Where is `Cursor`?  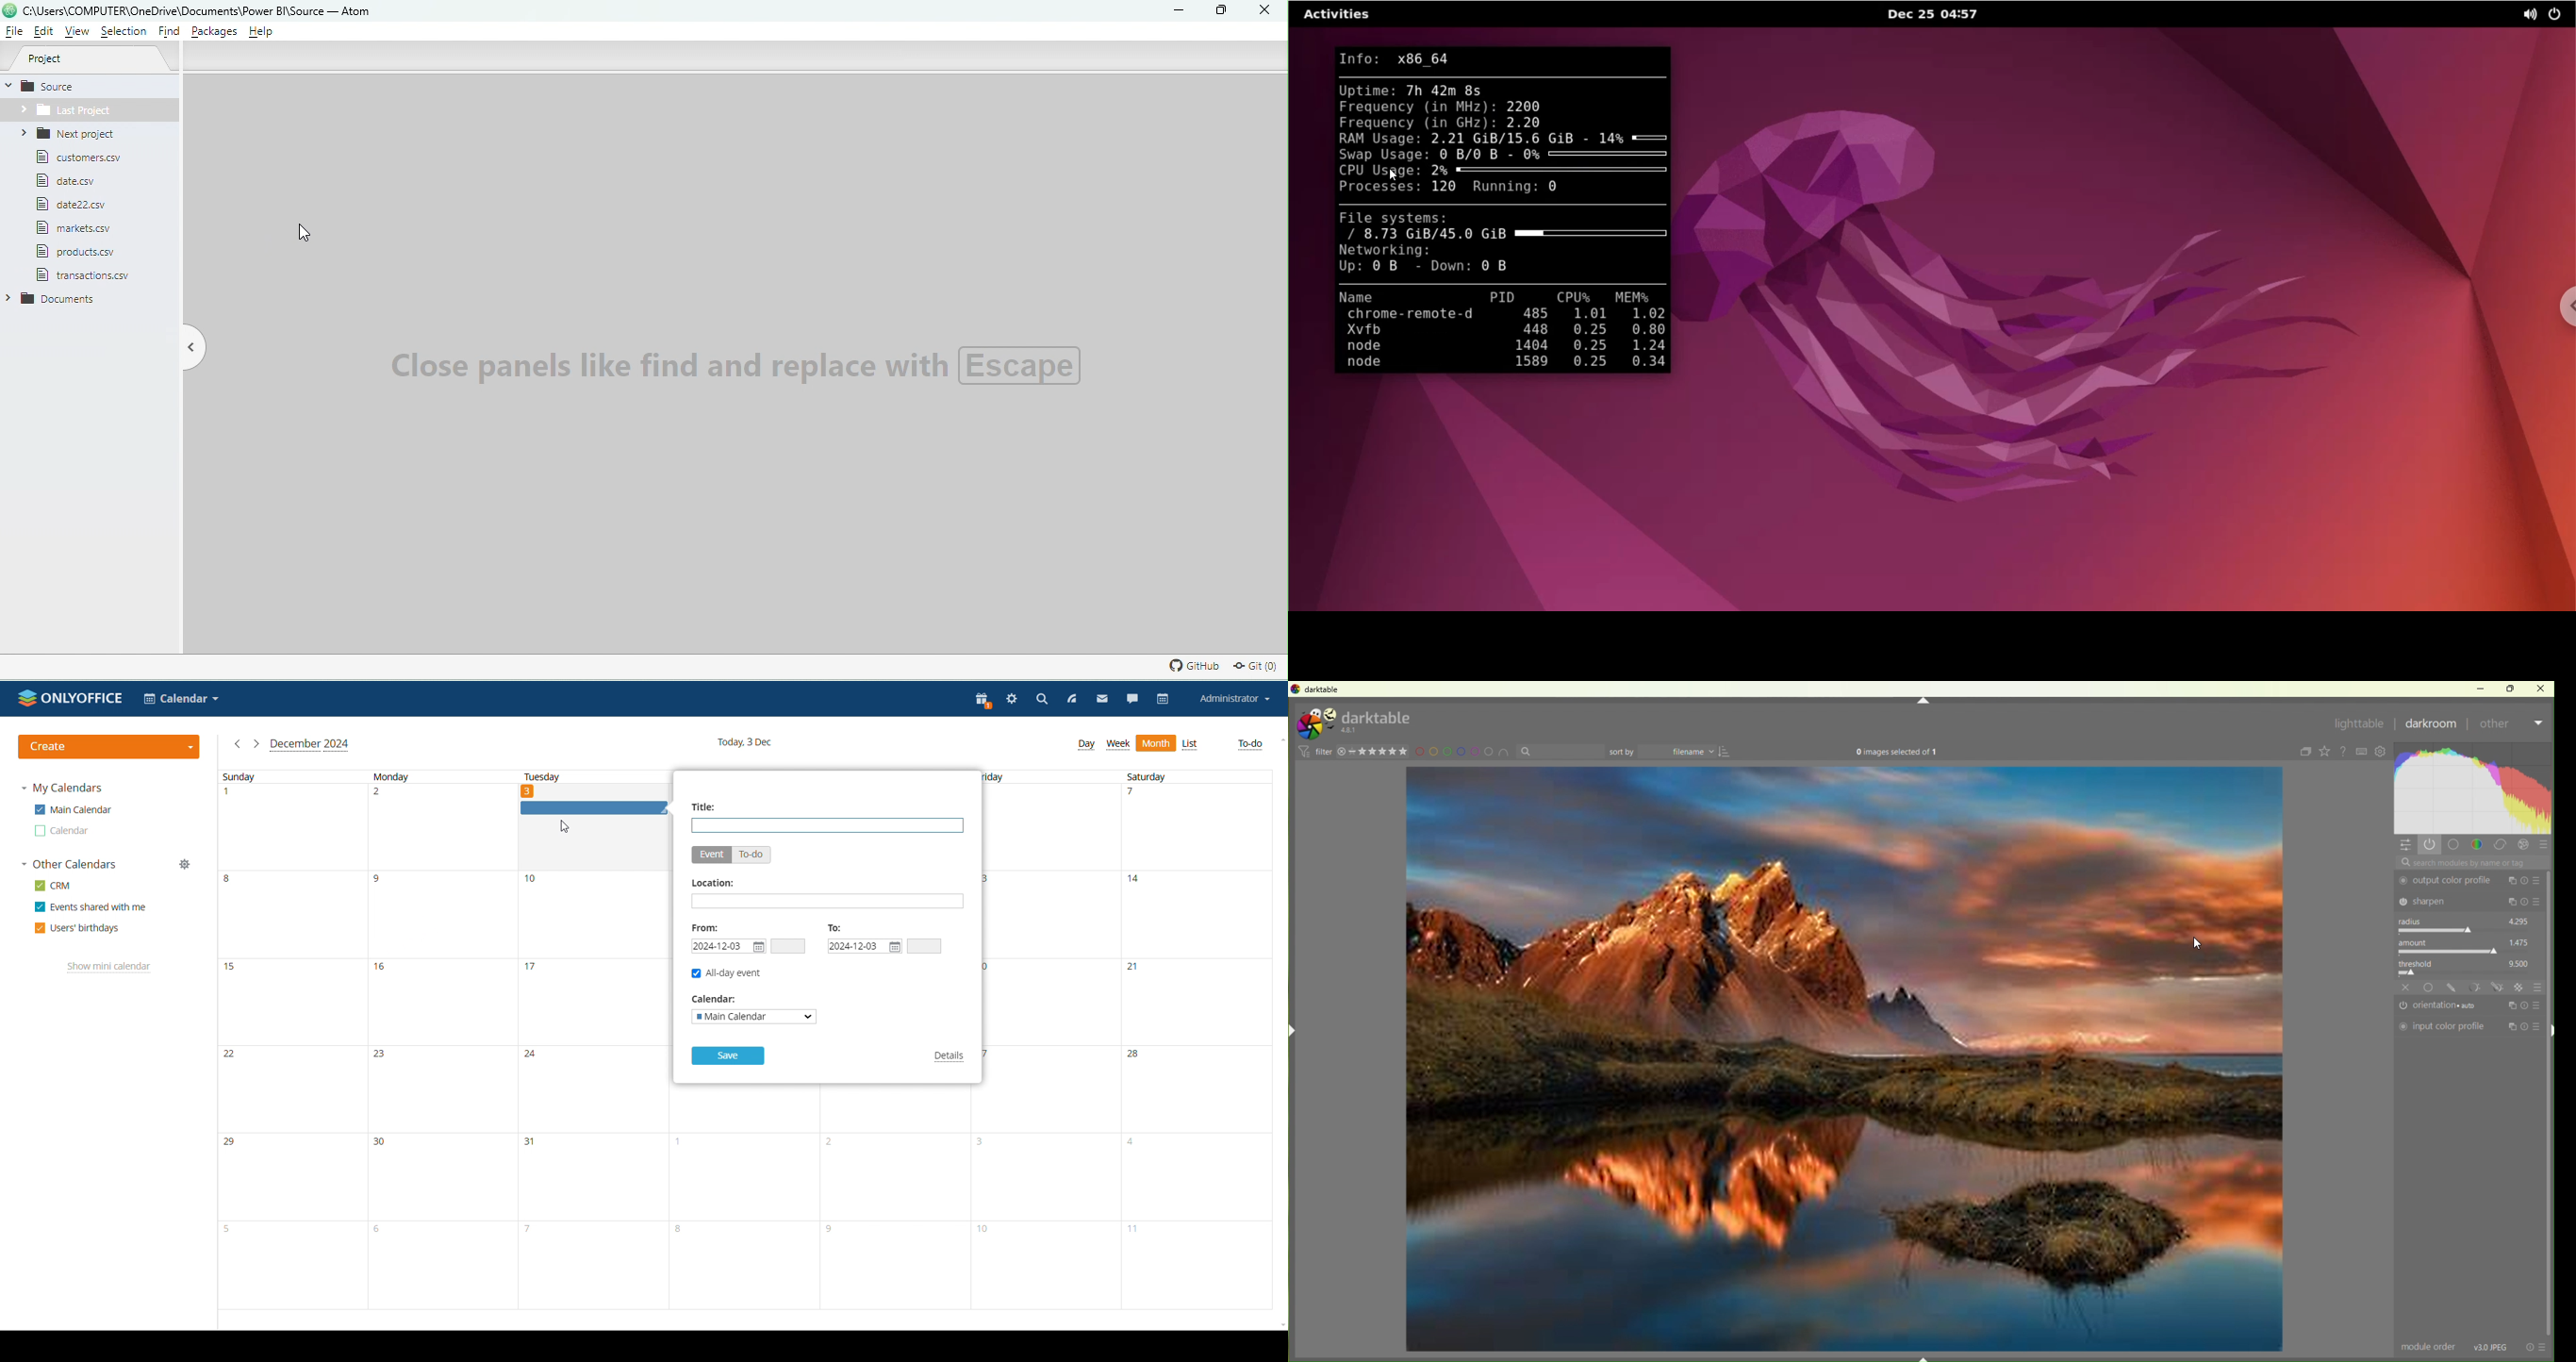 Cursor is located at coordinates (309, 229).